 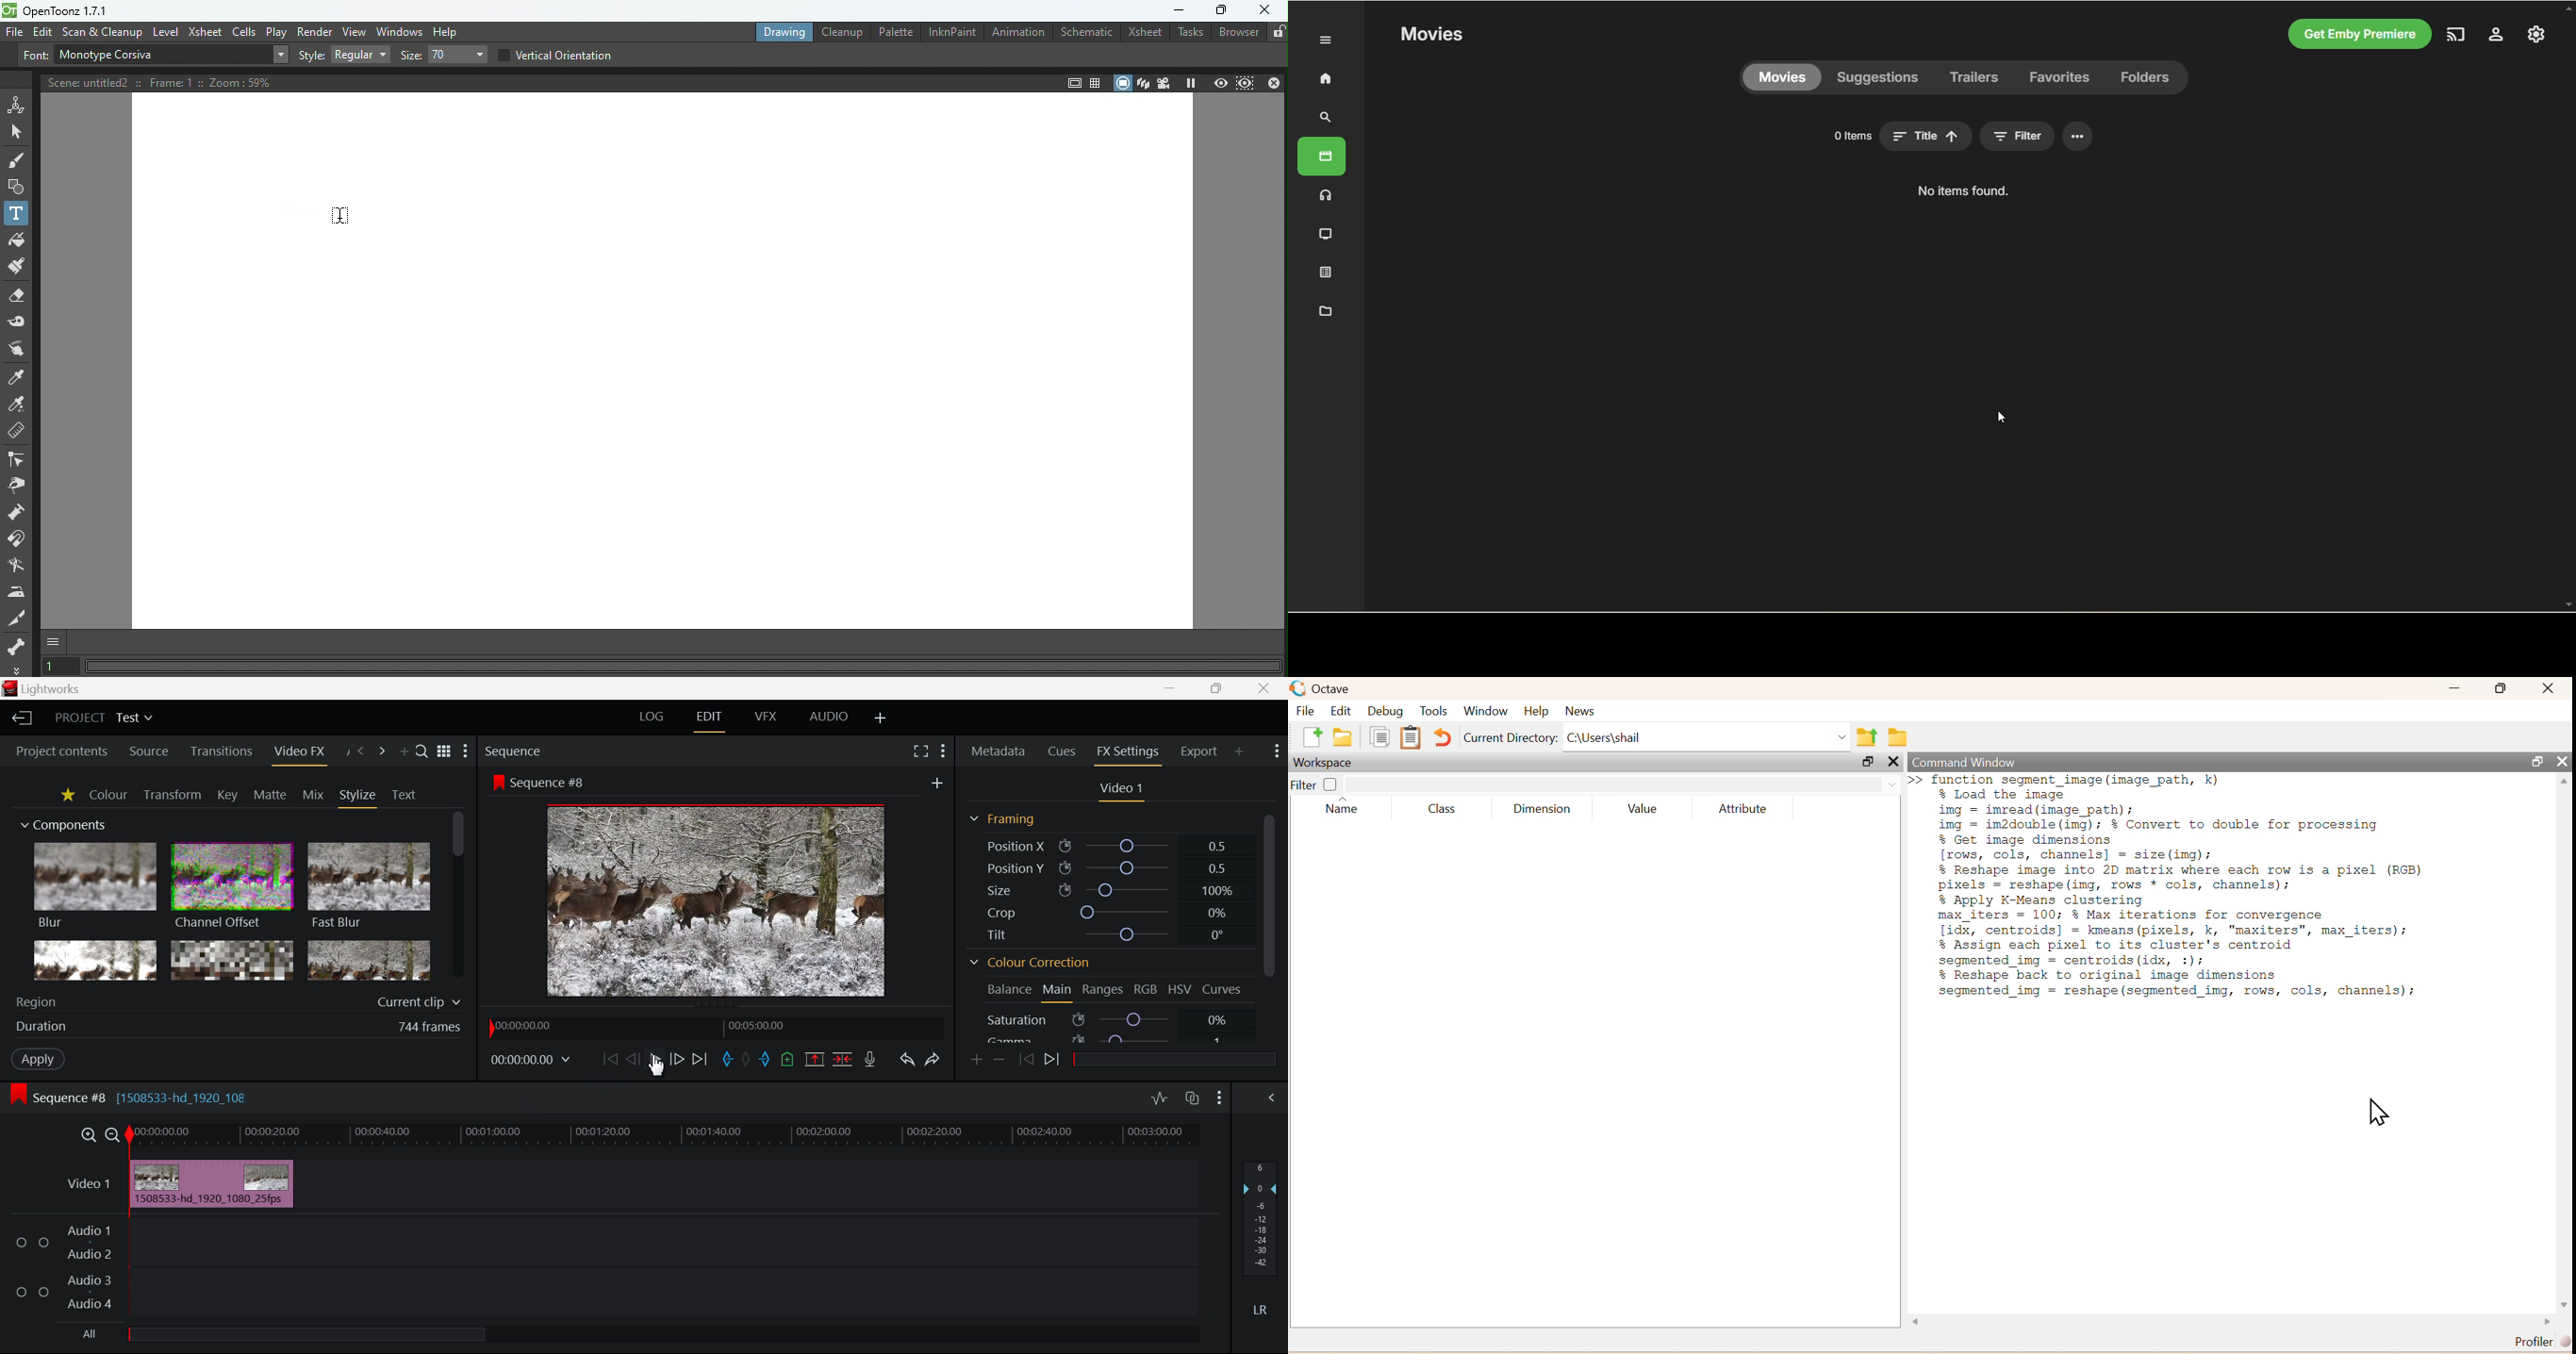 I want to click on Level, so click(x=168, y=32).